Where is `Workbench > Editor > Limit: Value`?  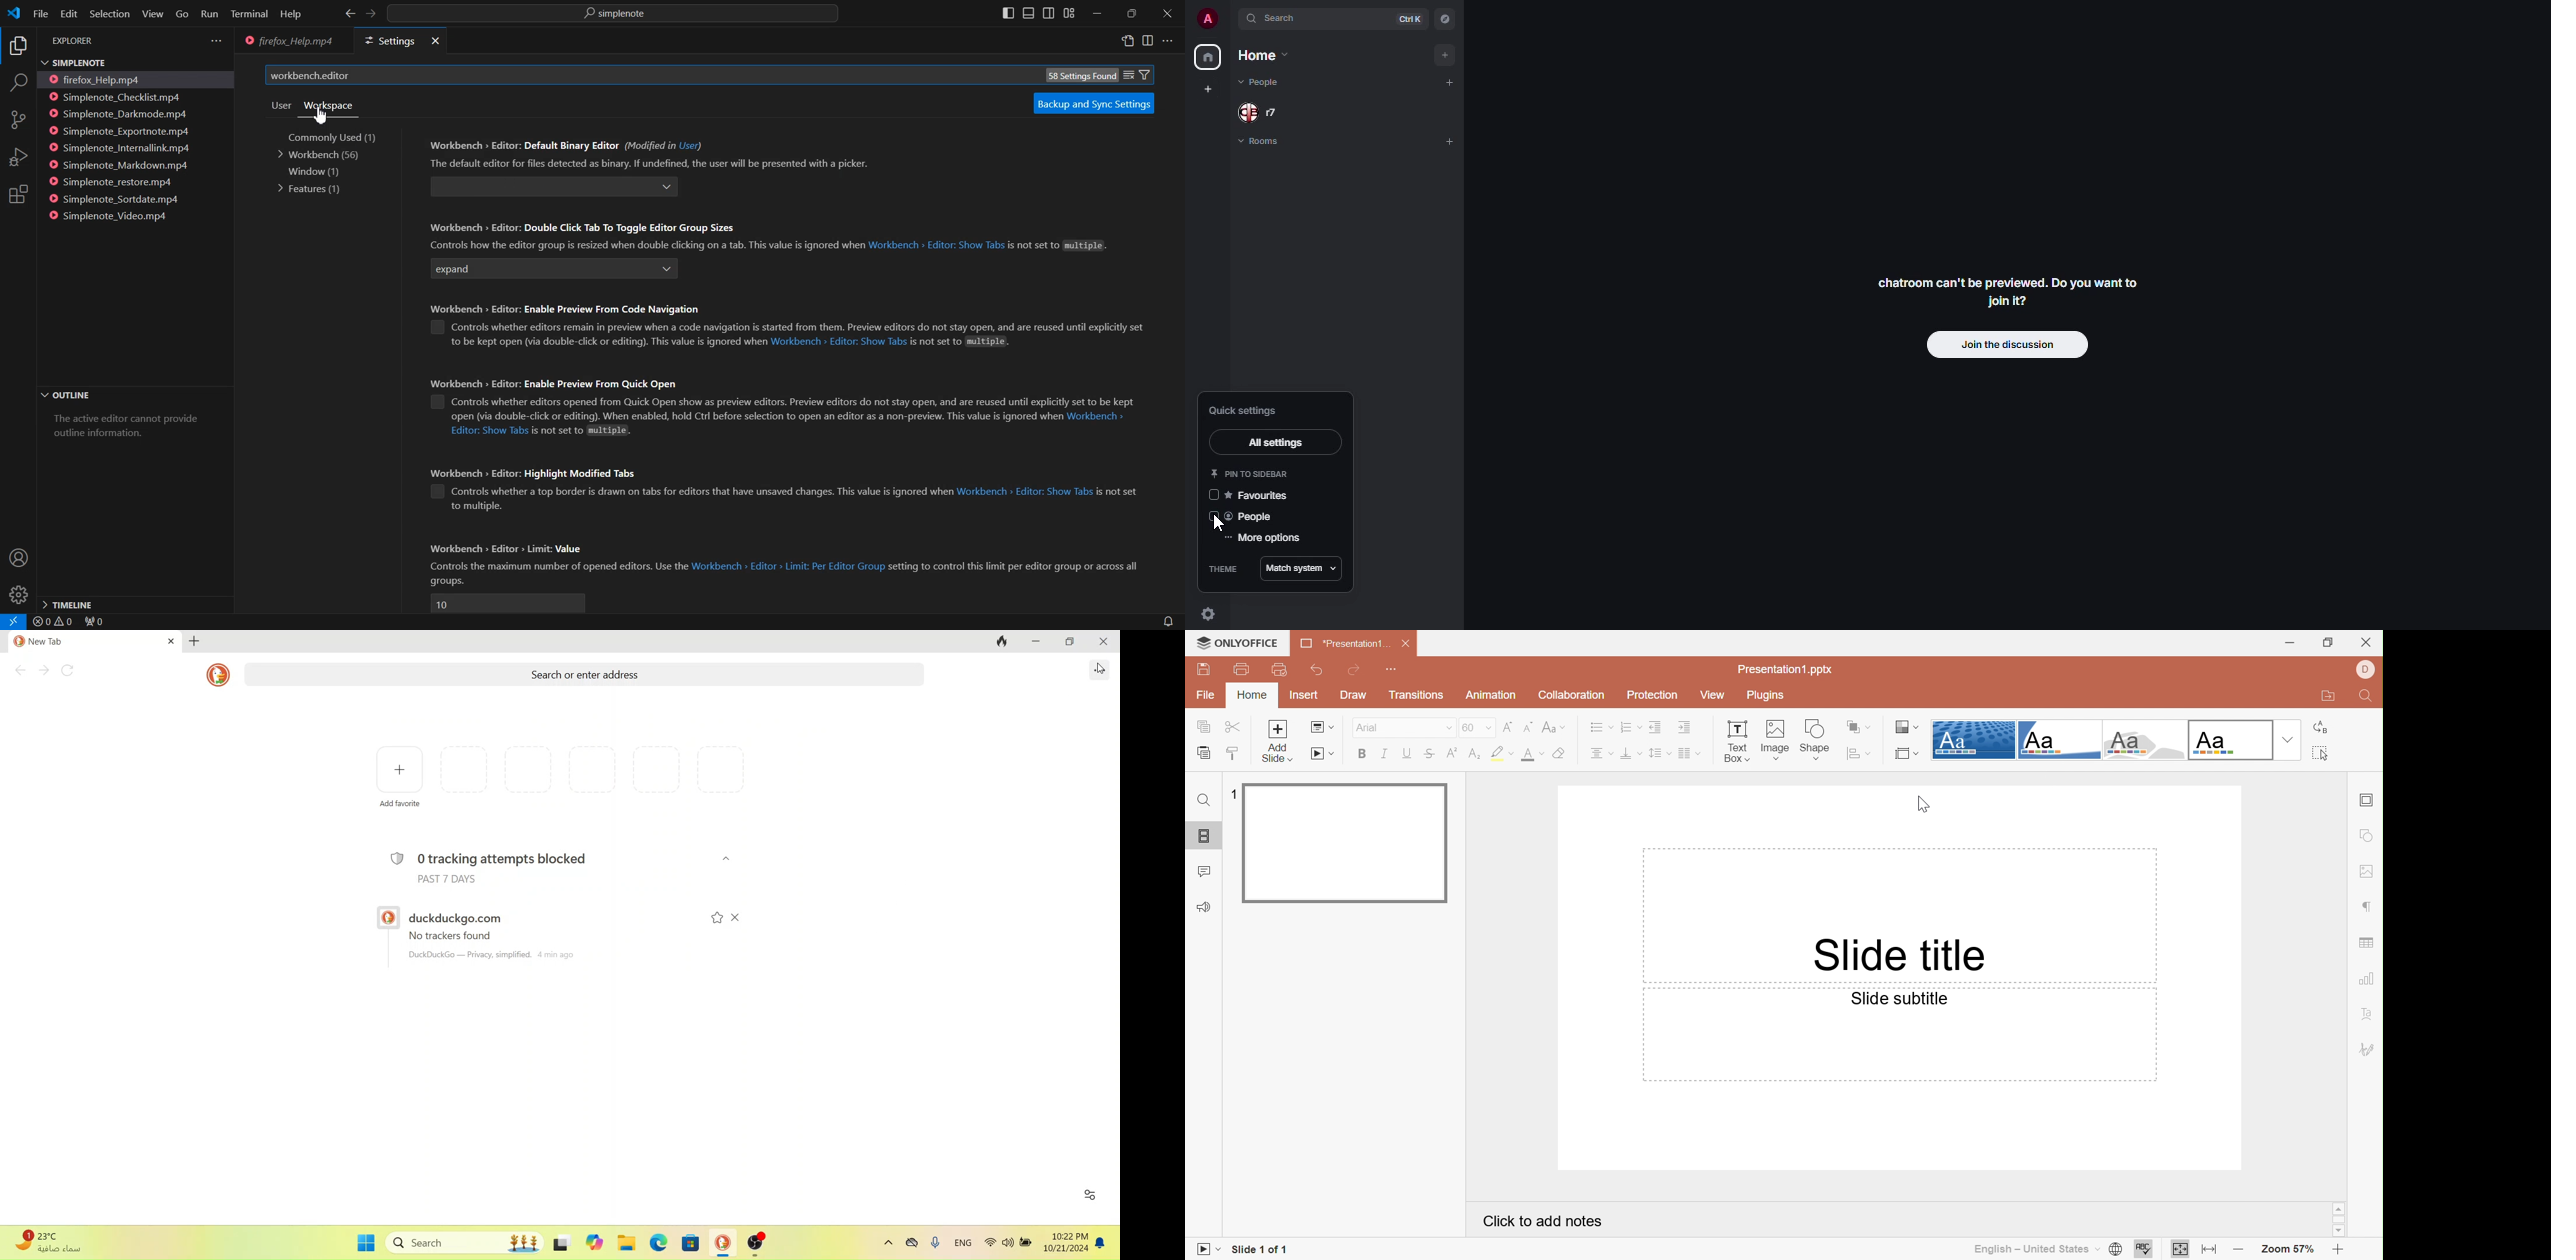
Workbench > Editor > Limit: Value is located at coordinates (508, 548).